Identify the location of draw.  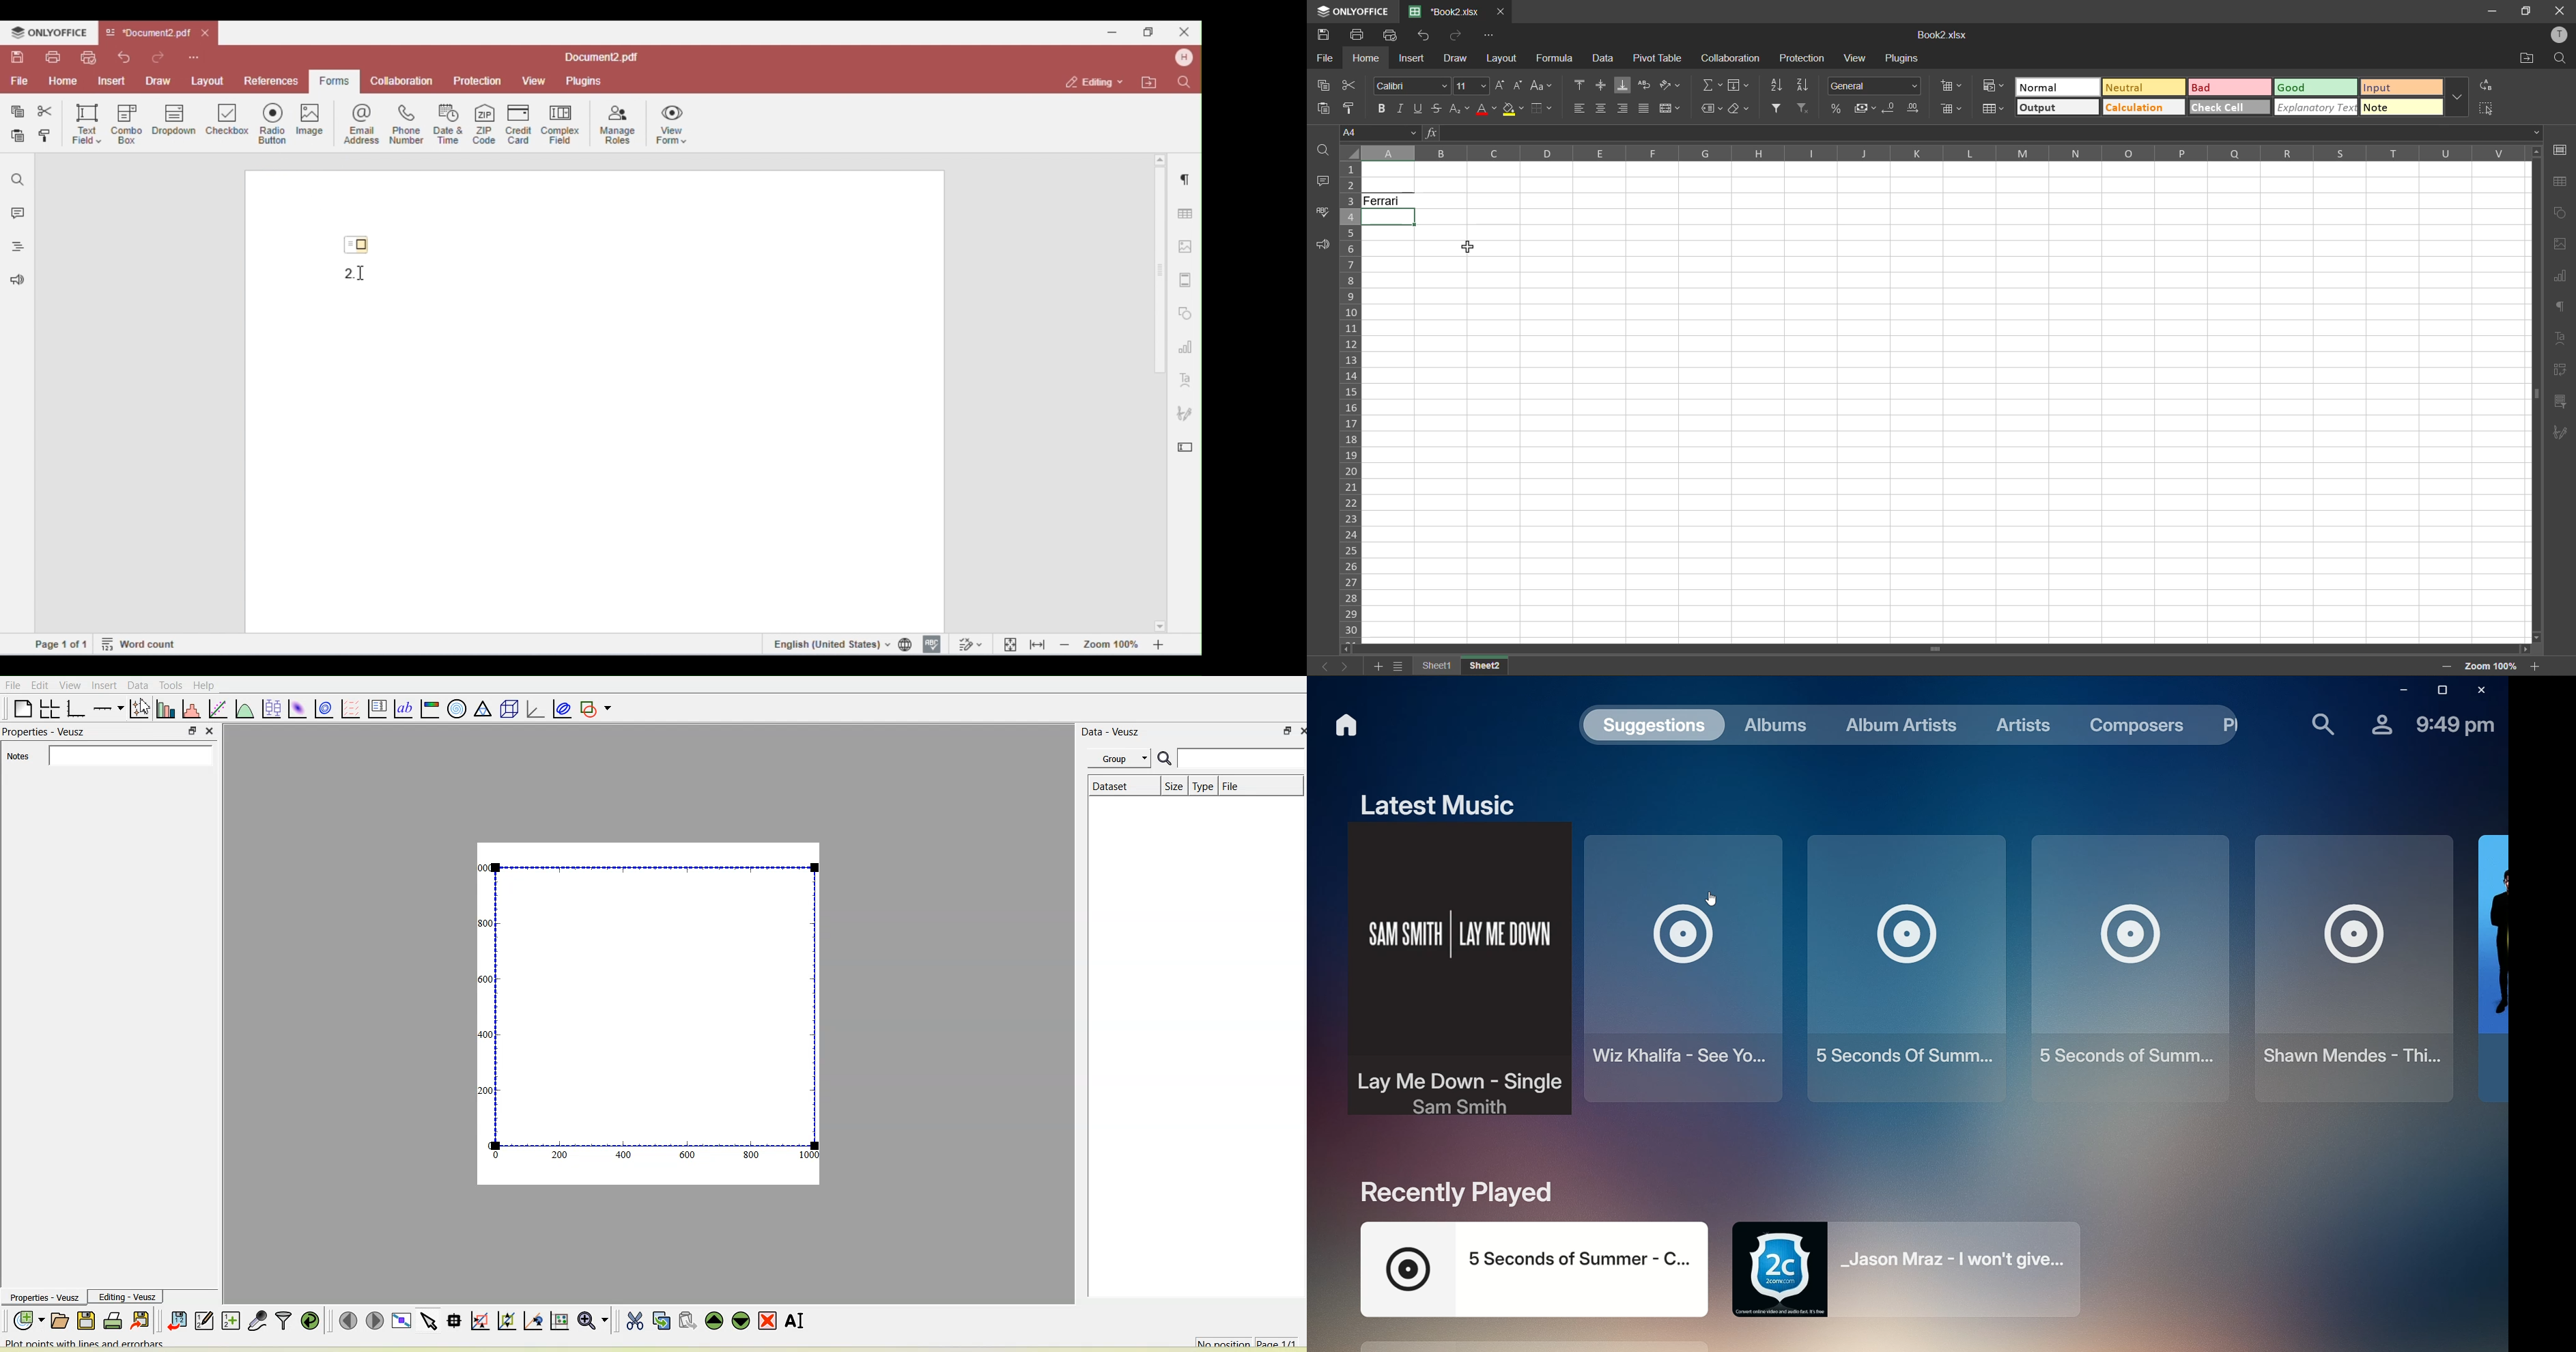
(1455, 59).